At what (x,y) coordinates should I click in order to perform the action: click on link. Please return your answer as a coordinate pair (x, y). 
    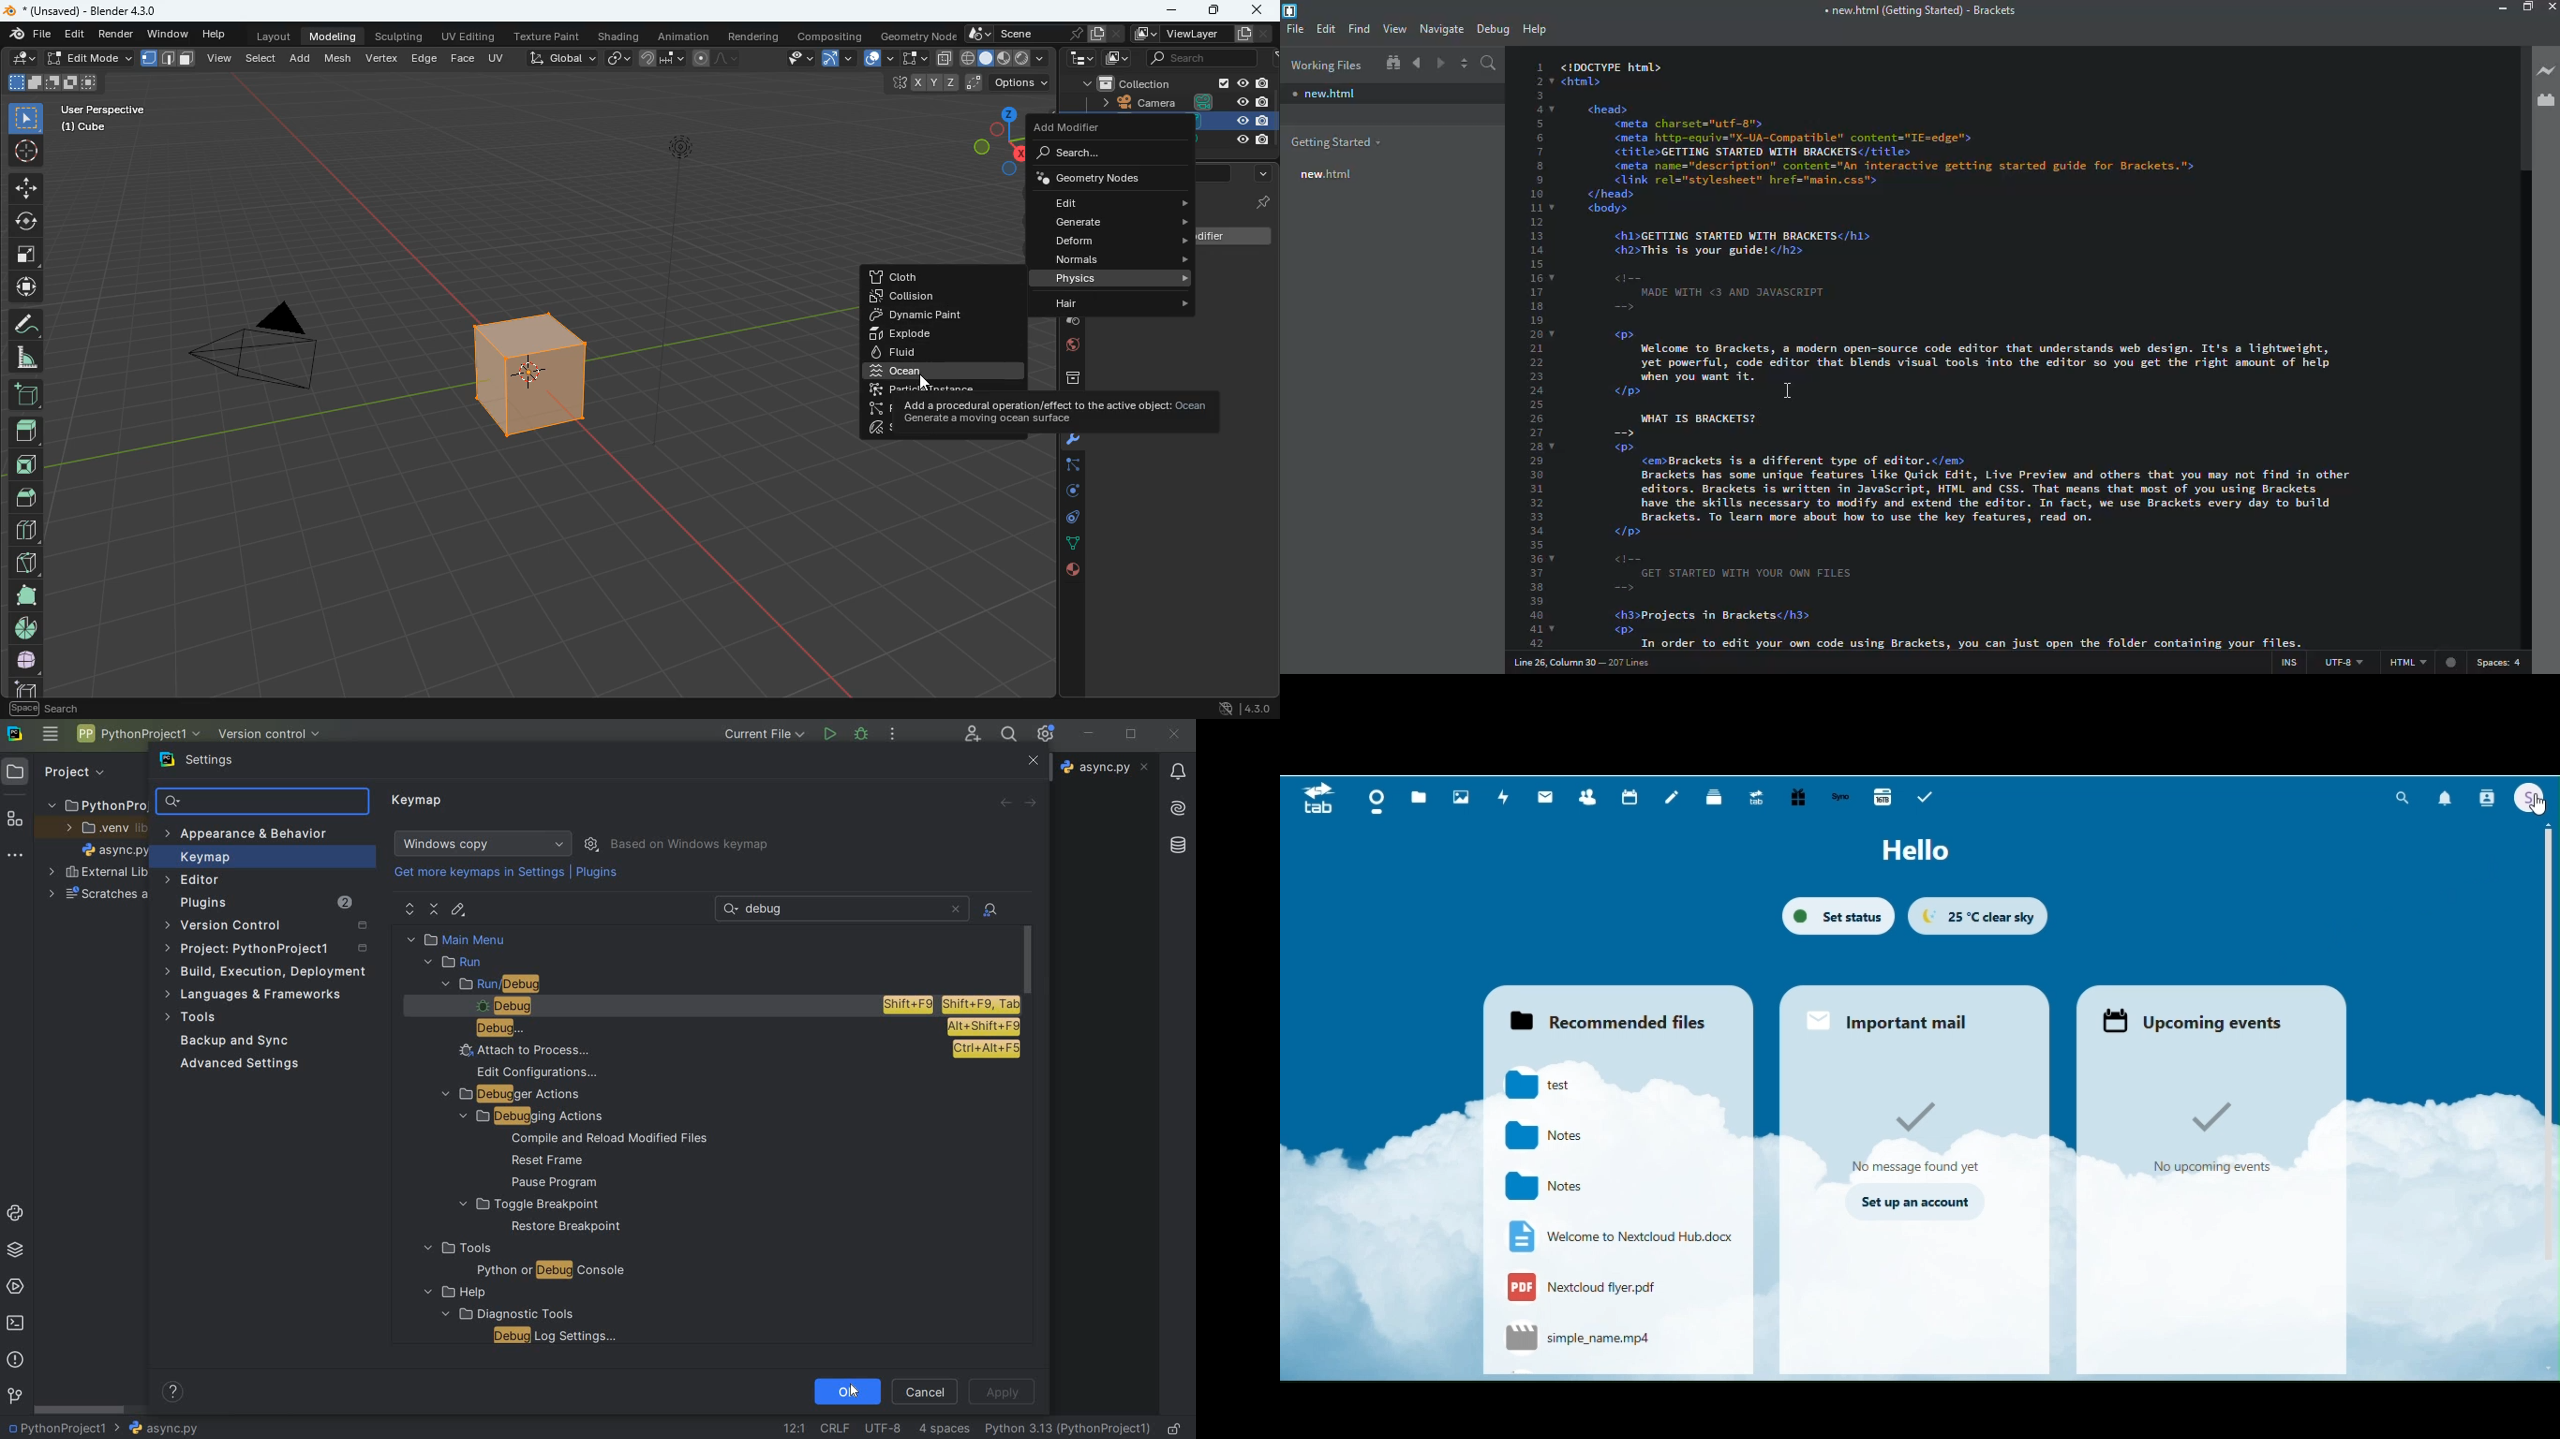
    Looking at the image, I should click on (618, 59).